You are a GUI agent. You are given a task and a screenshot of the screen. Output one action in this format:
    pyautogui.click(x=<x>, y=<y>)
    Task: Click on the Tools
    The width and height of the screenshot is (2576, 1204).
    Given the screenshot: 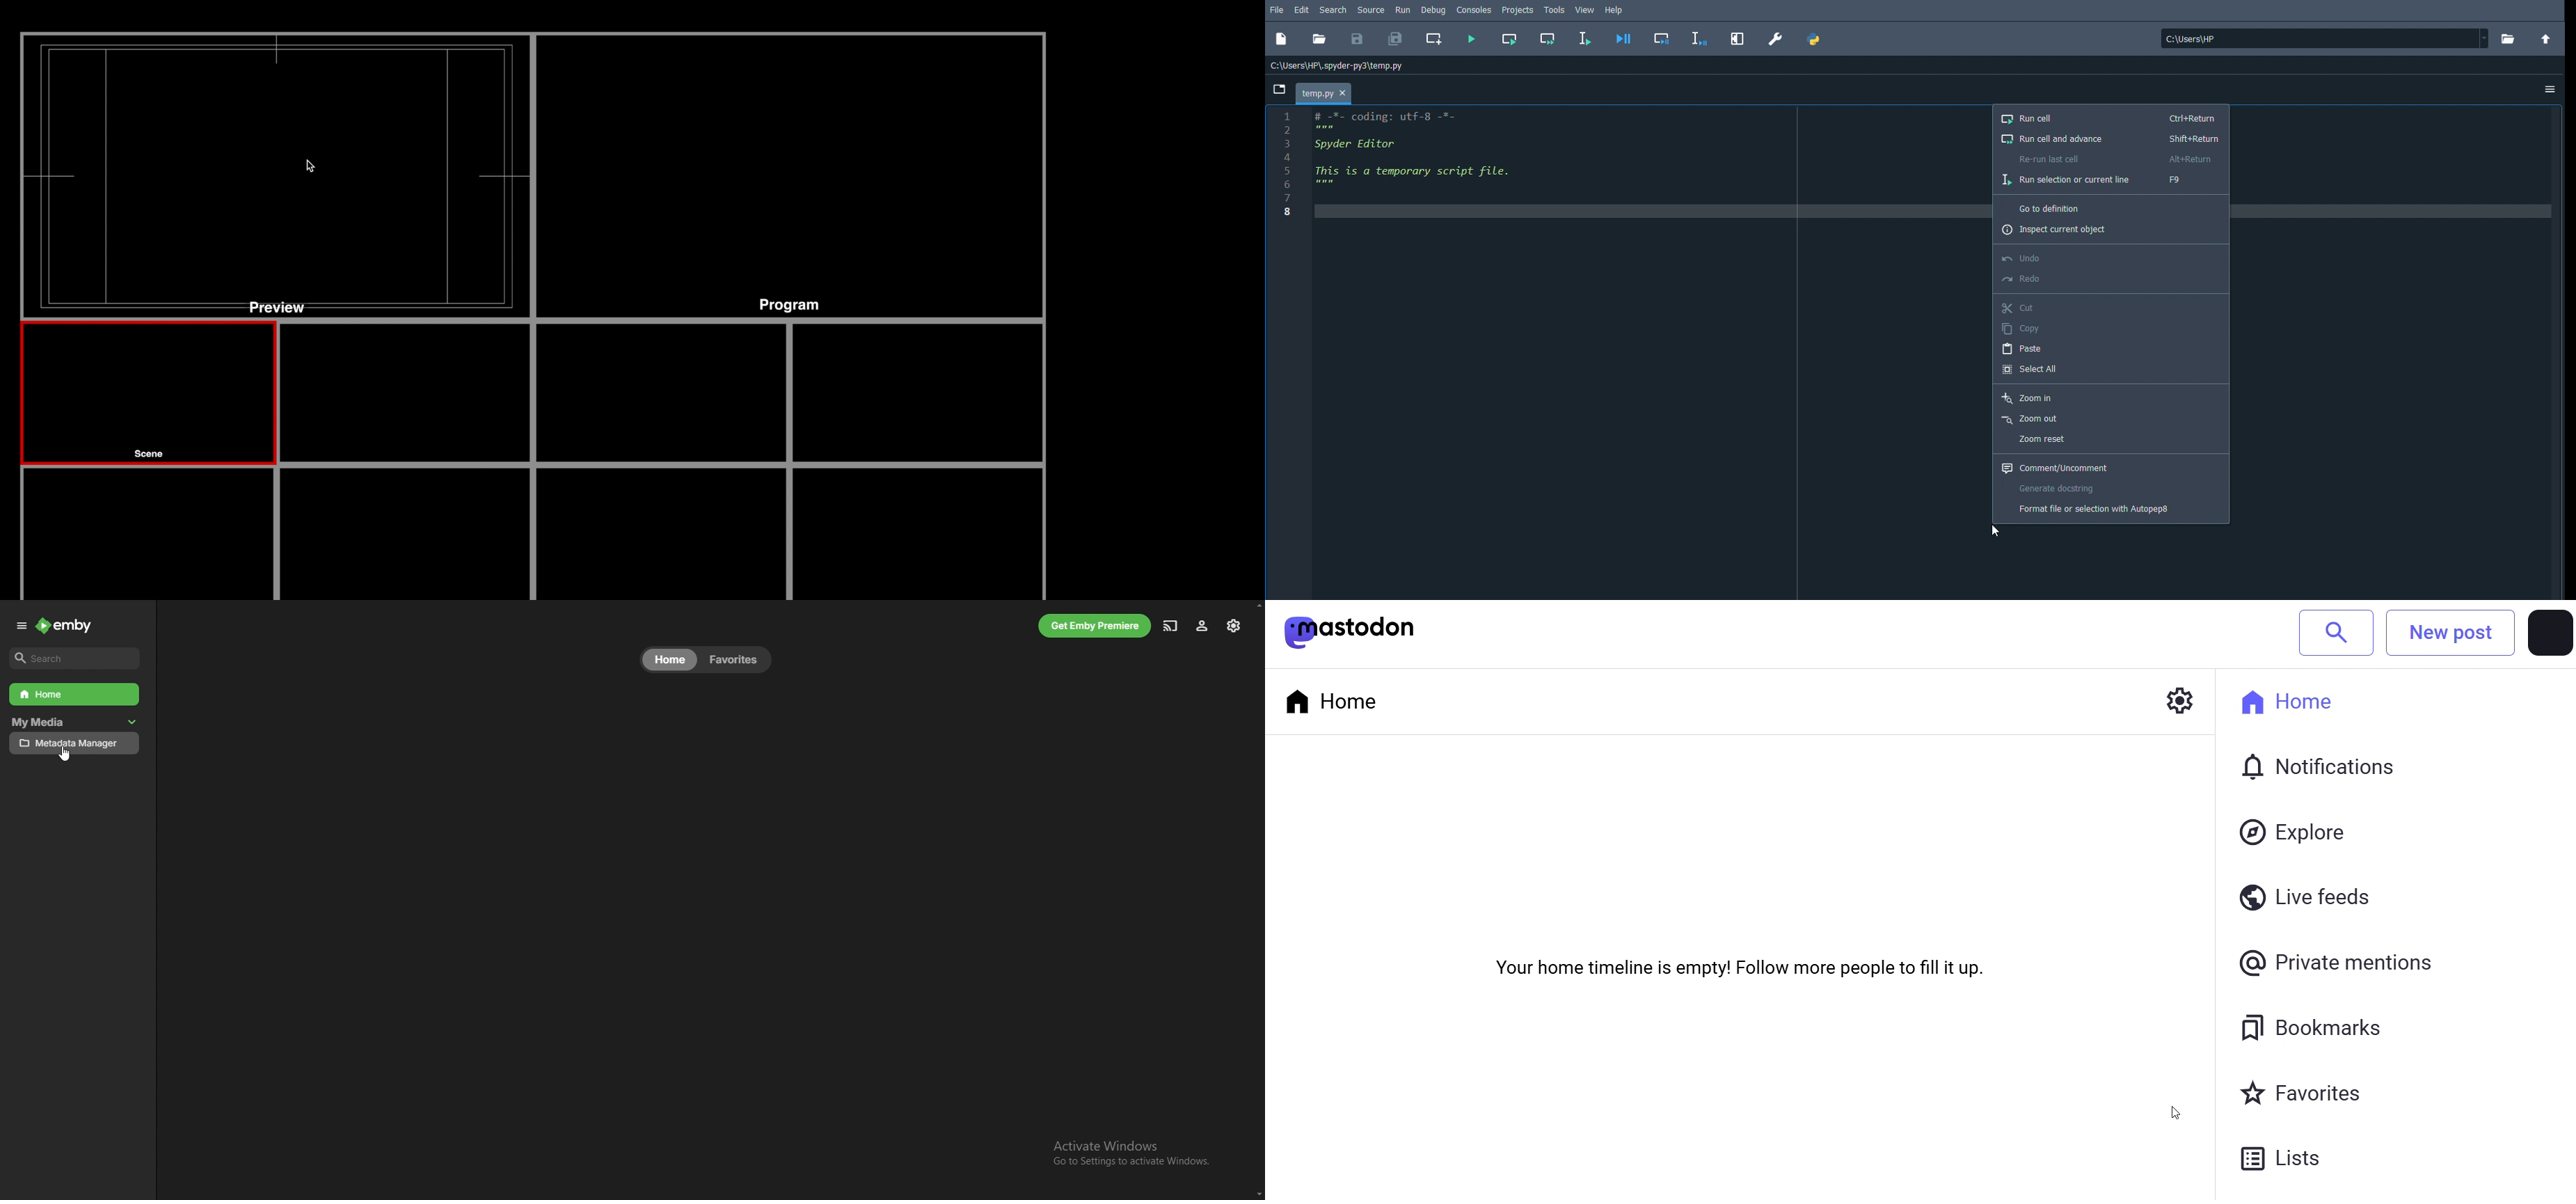 What is the action you would take?
    pyautogui.click(x=1557, y=11)
    